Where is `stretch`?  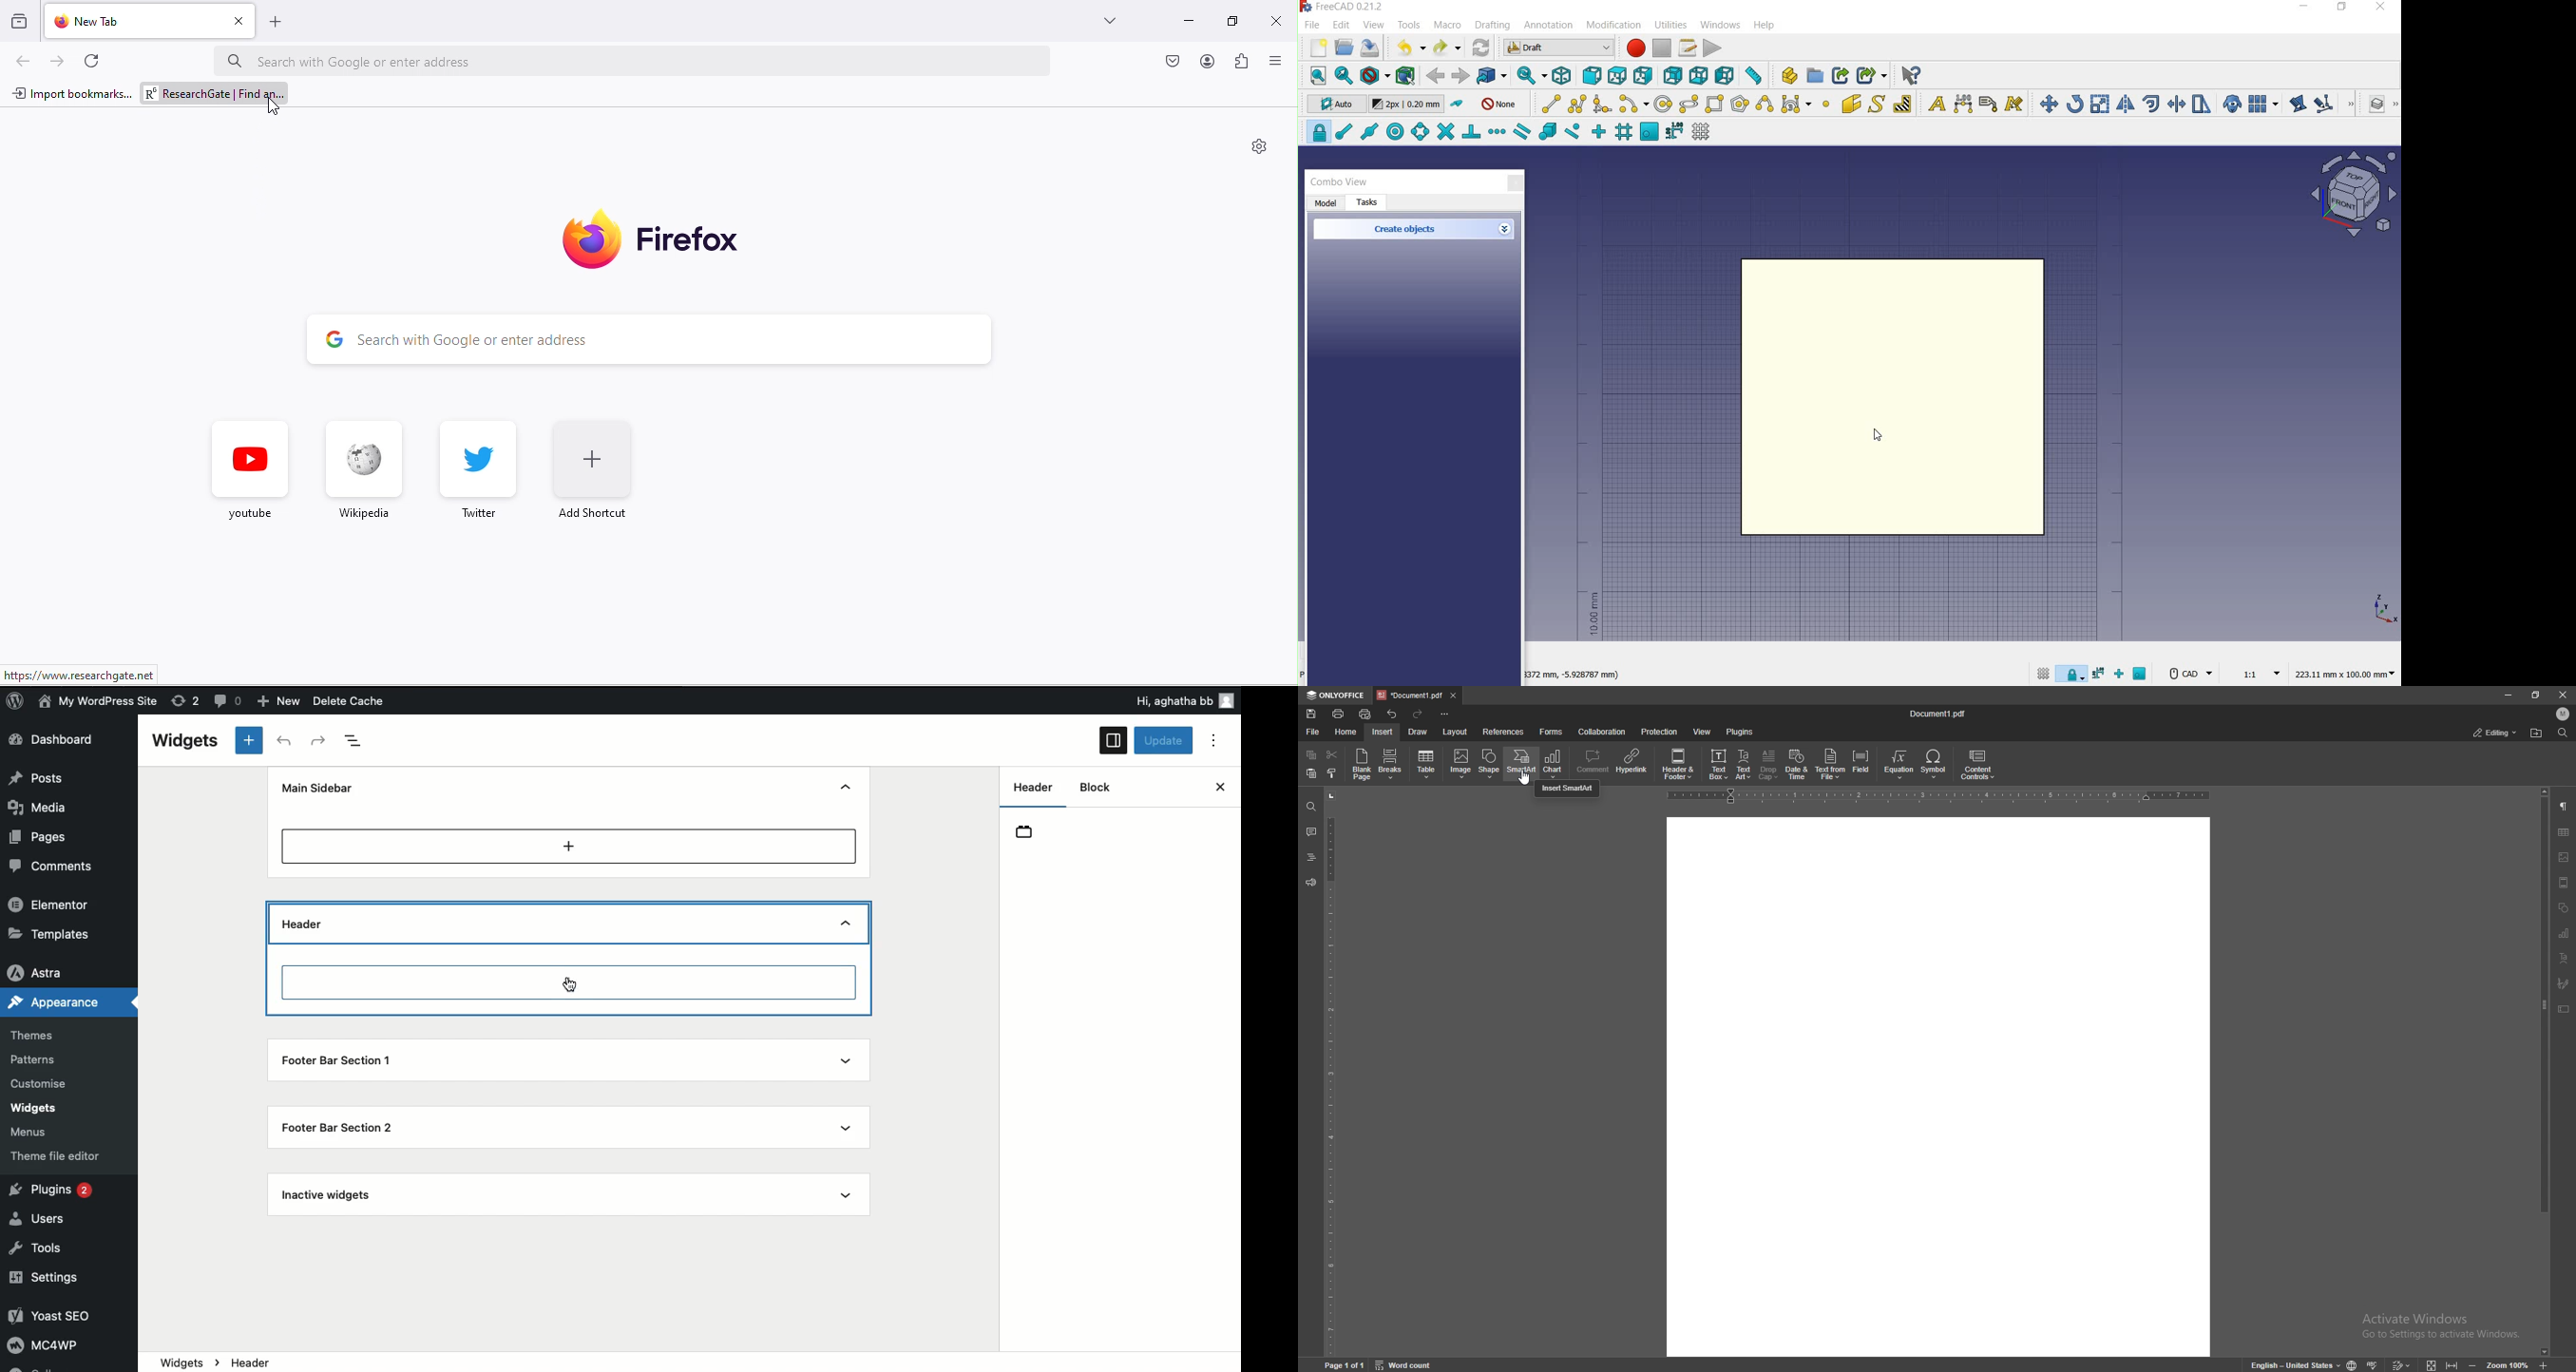 stretch is located at coordinates (2203, 105).